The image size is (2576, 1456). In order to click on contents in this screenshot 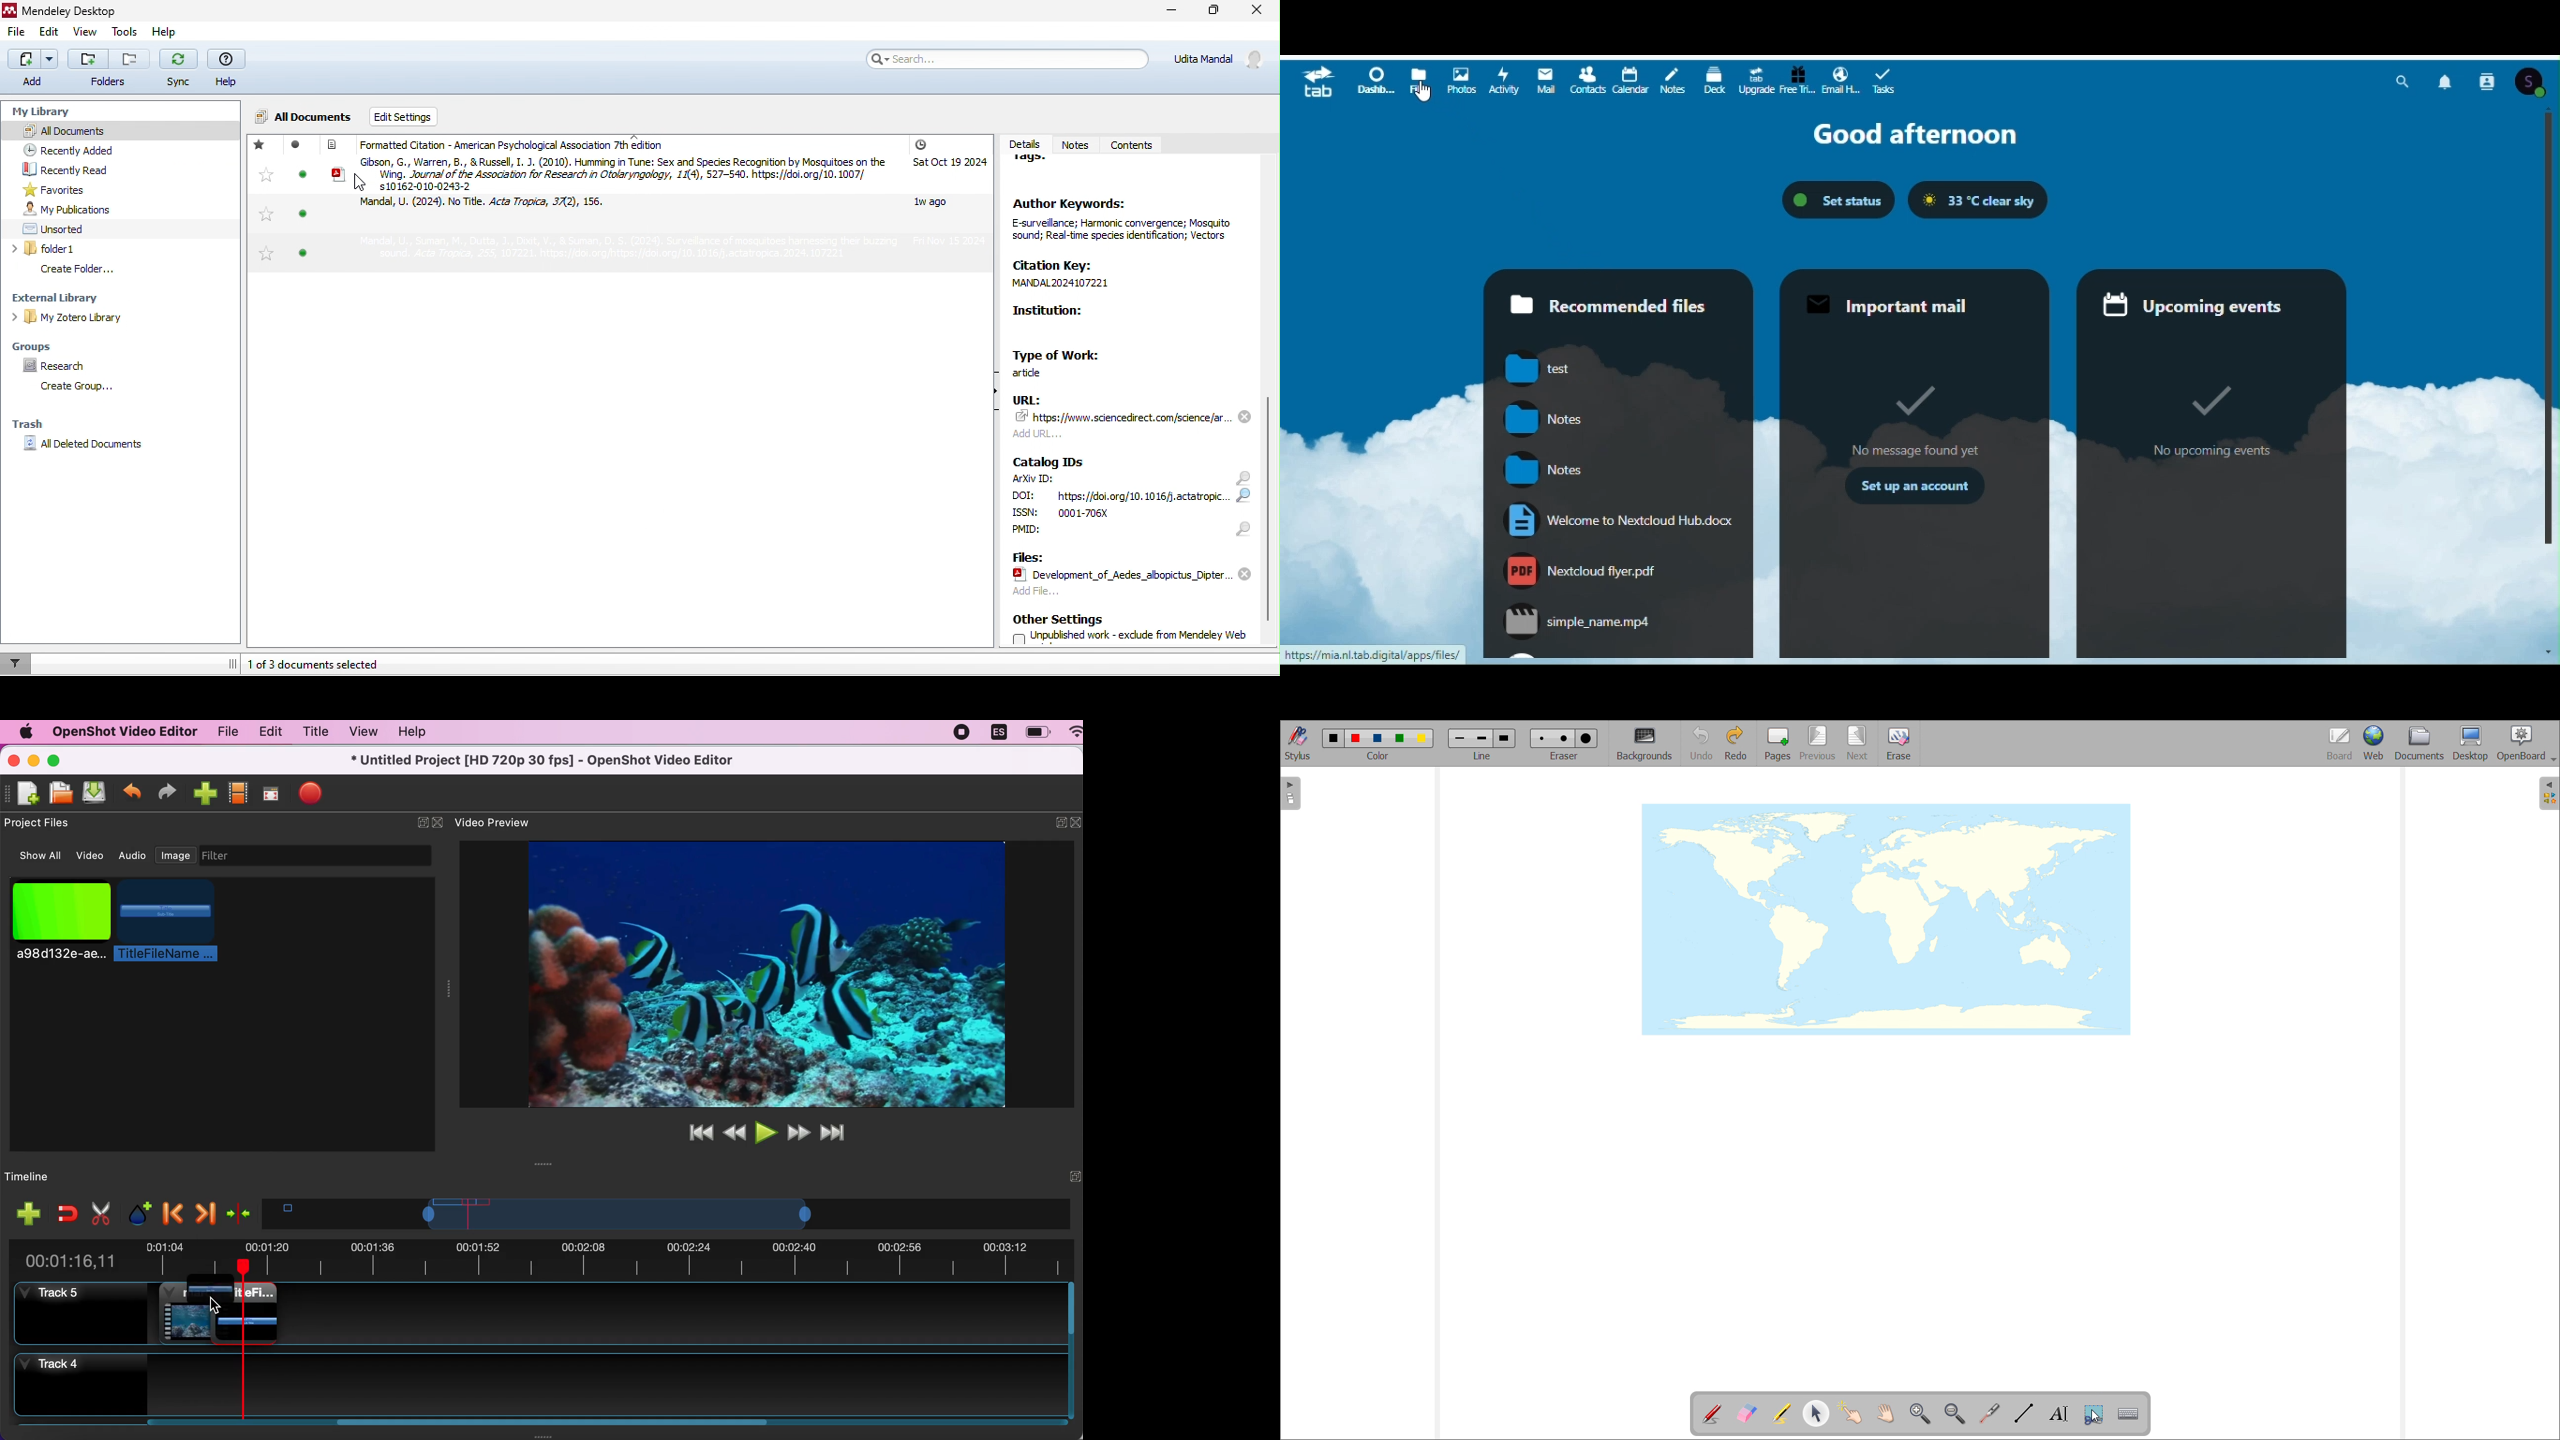, I will do `click(1134, 146)`.